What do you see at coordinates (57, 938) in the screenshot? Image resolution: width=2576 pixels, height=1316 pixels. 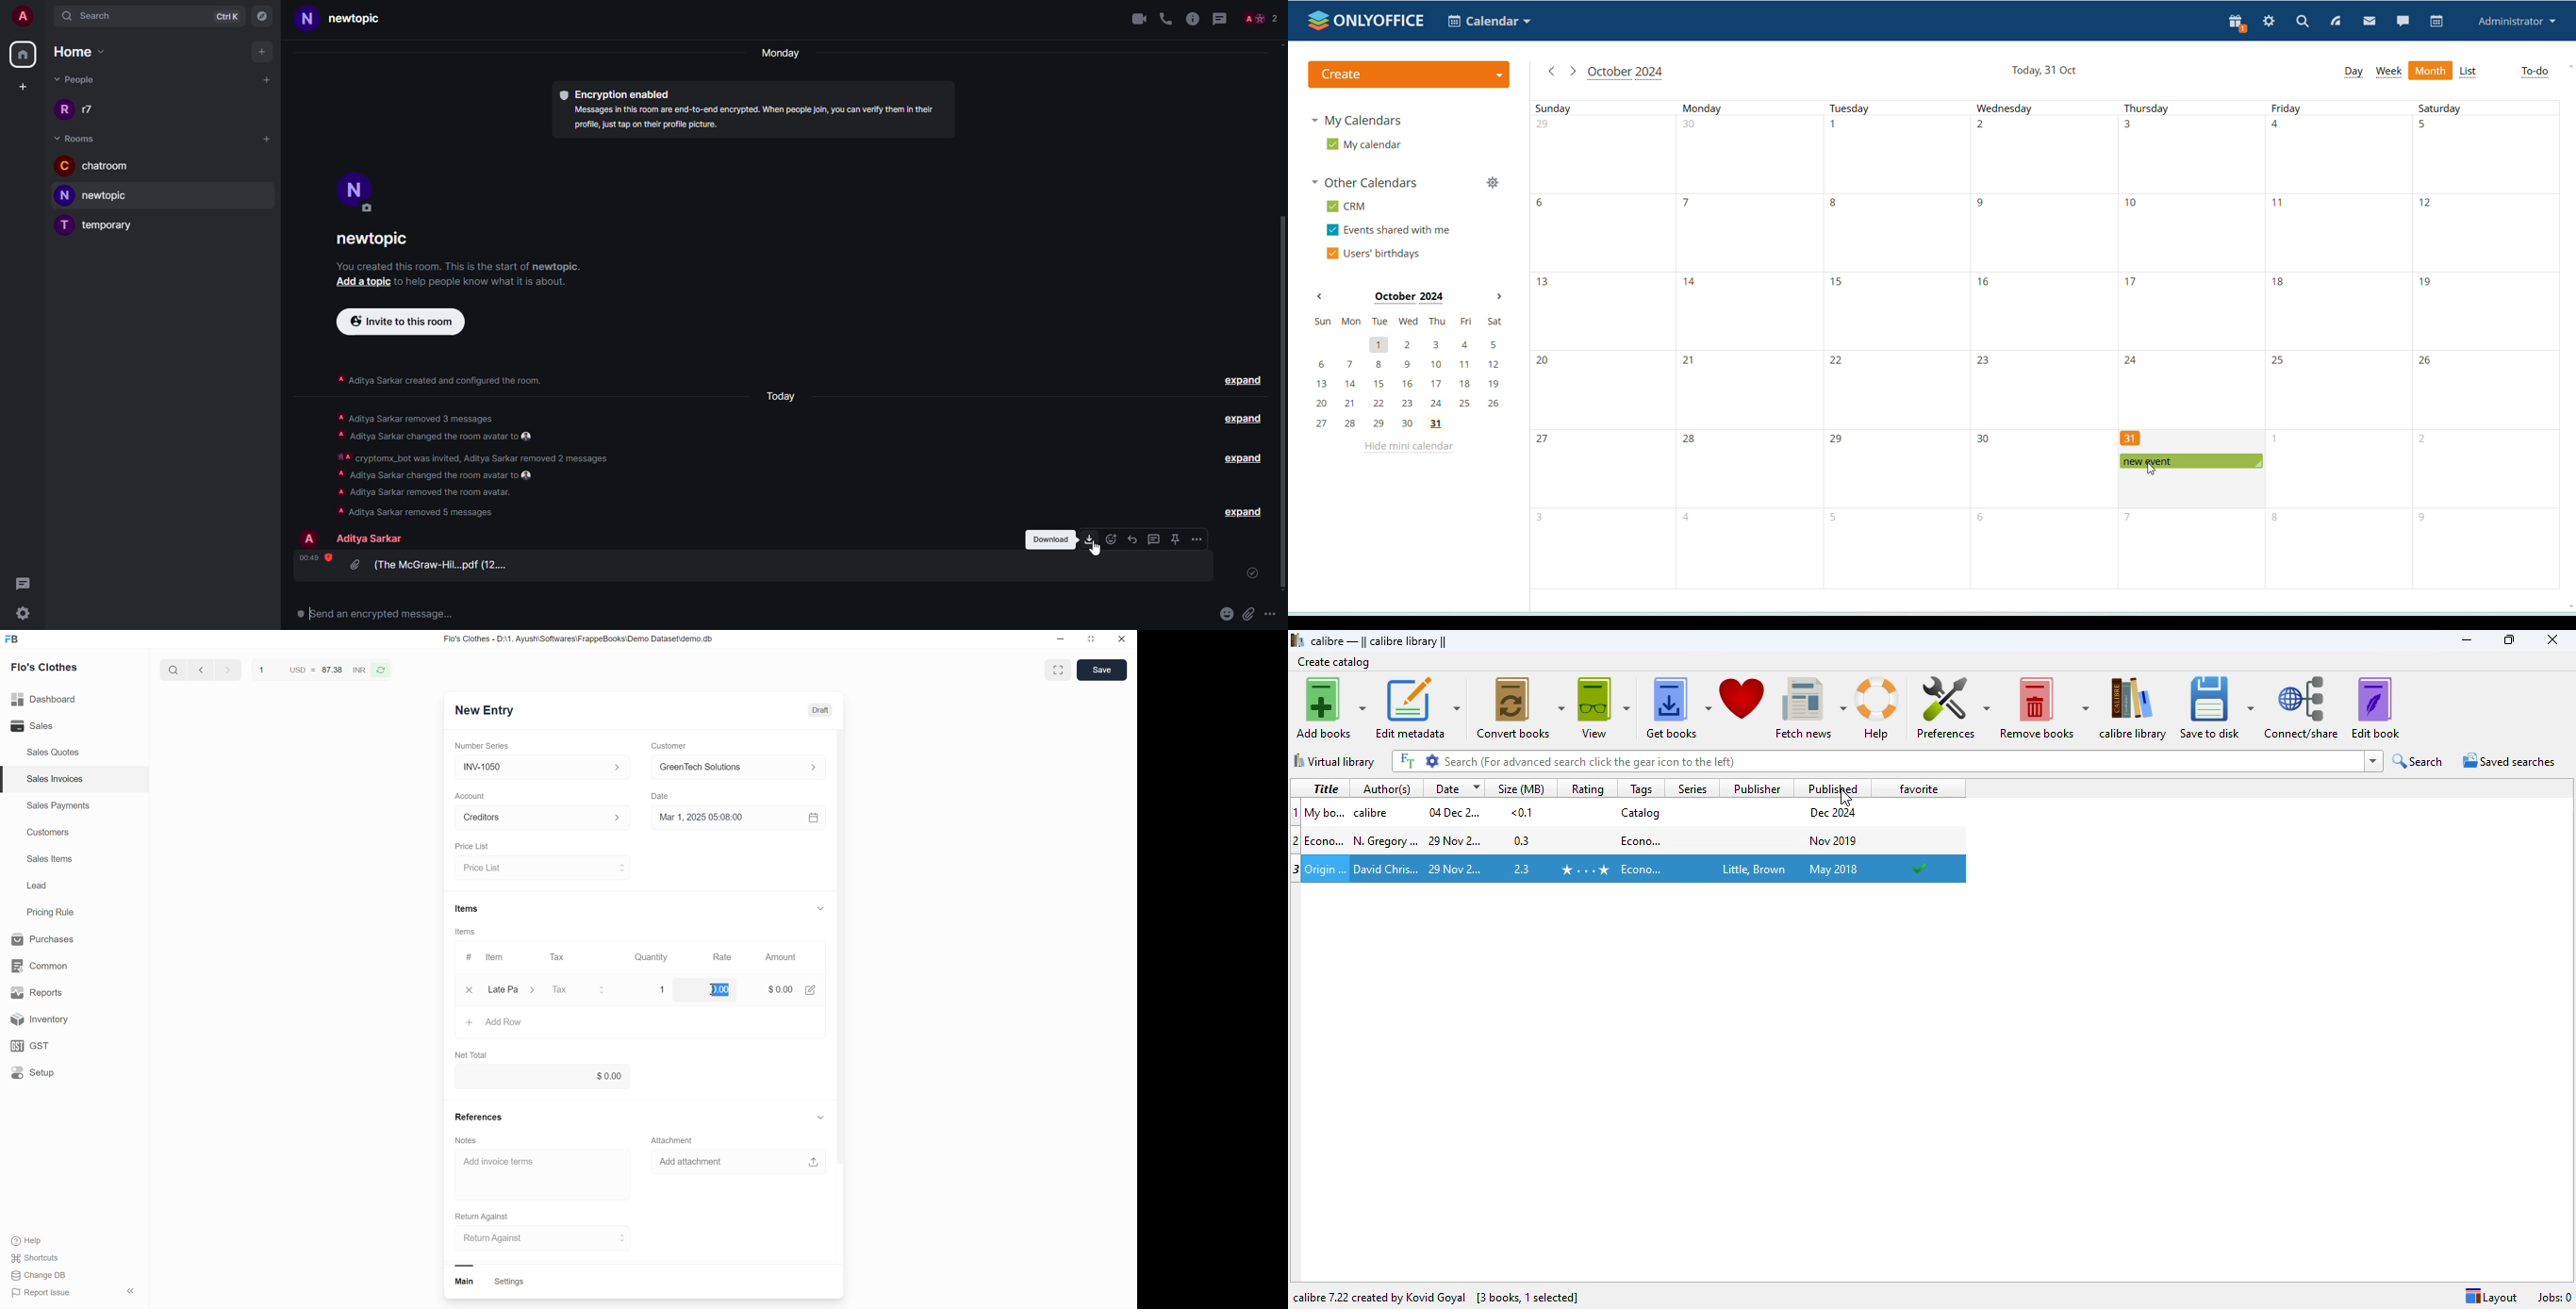 I see `Purchases ` at bounding box center [57, 938].